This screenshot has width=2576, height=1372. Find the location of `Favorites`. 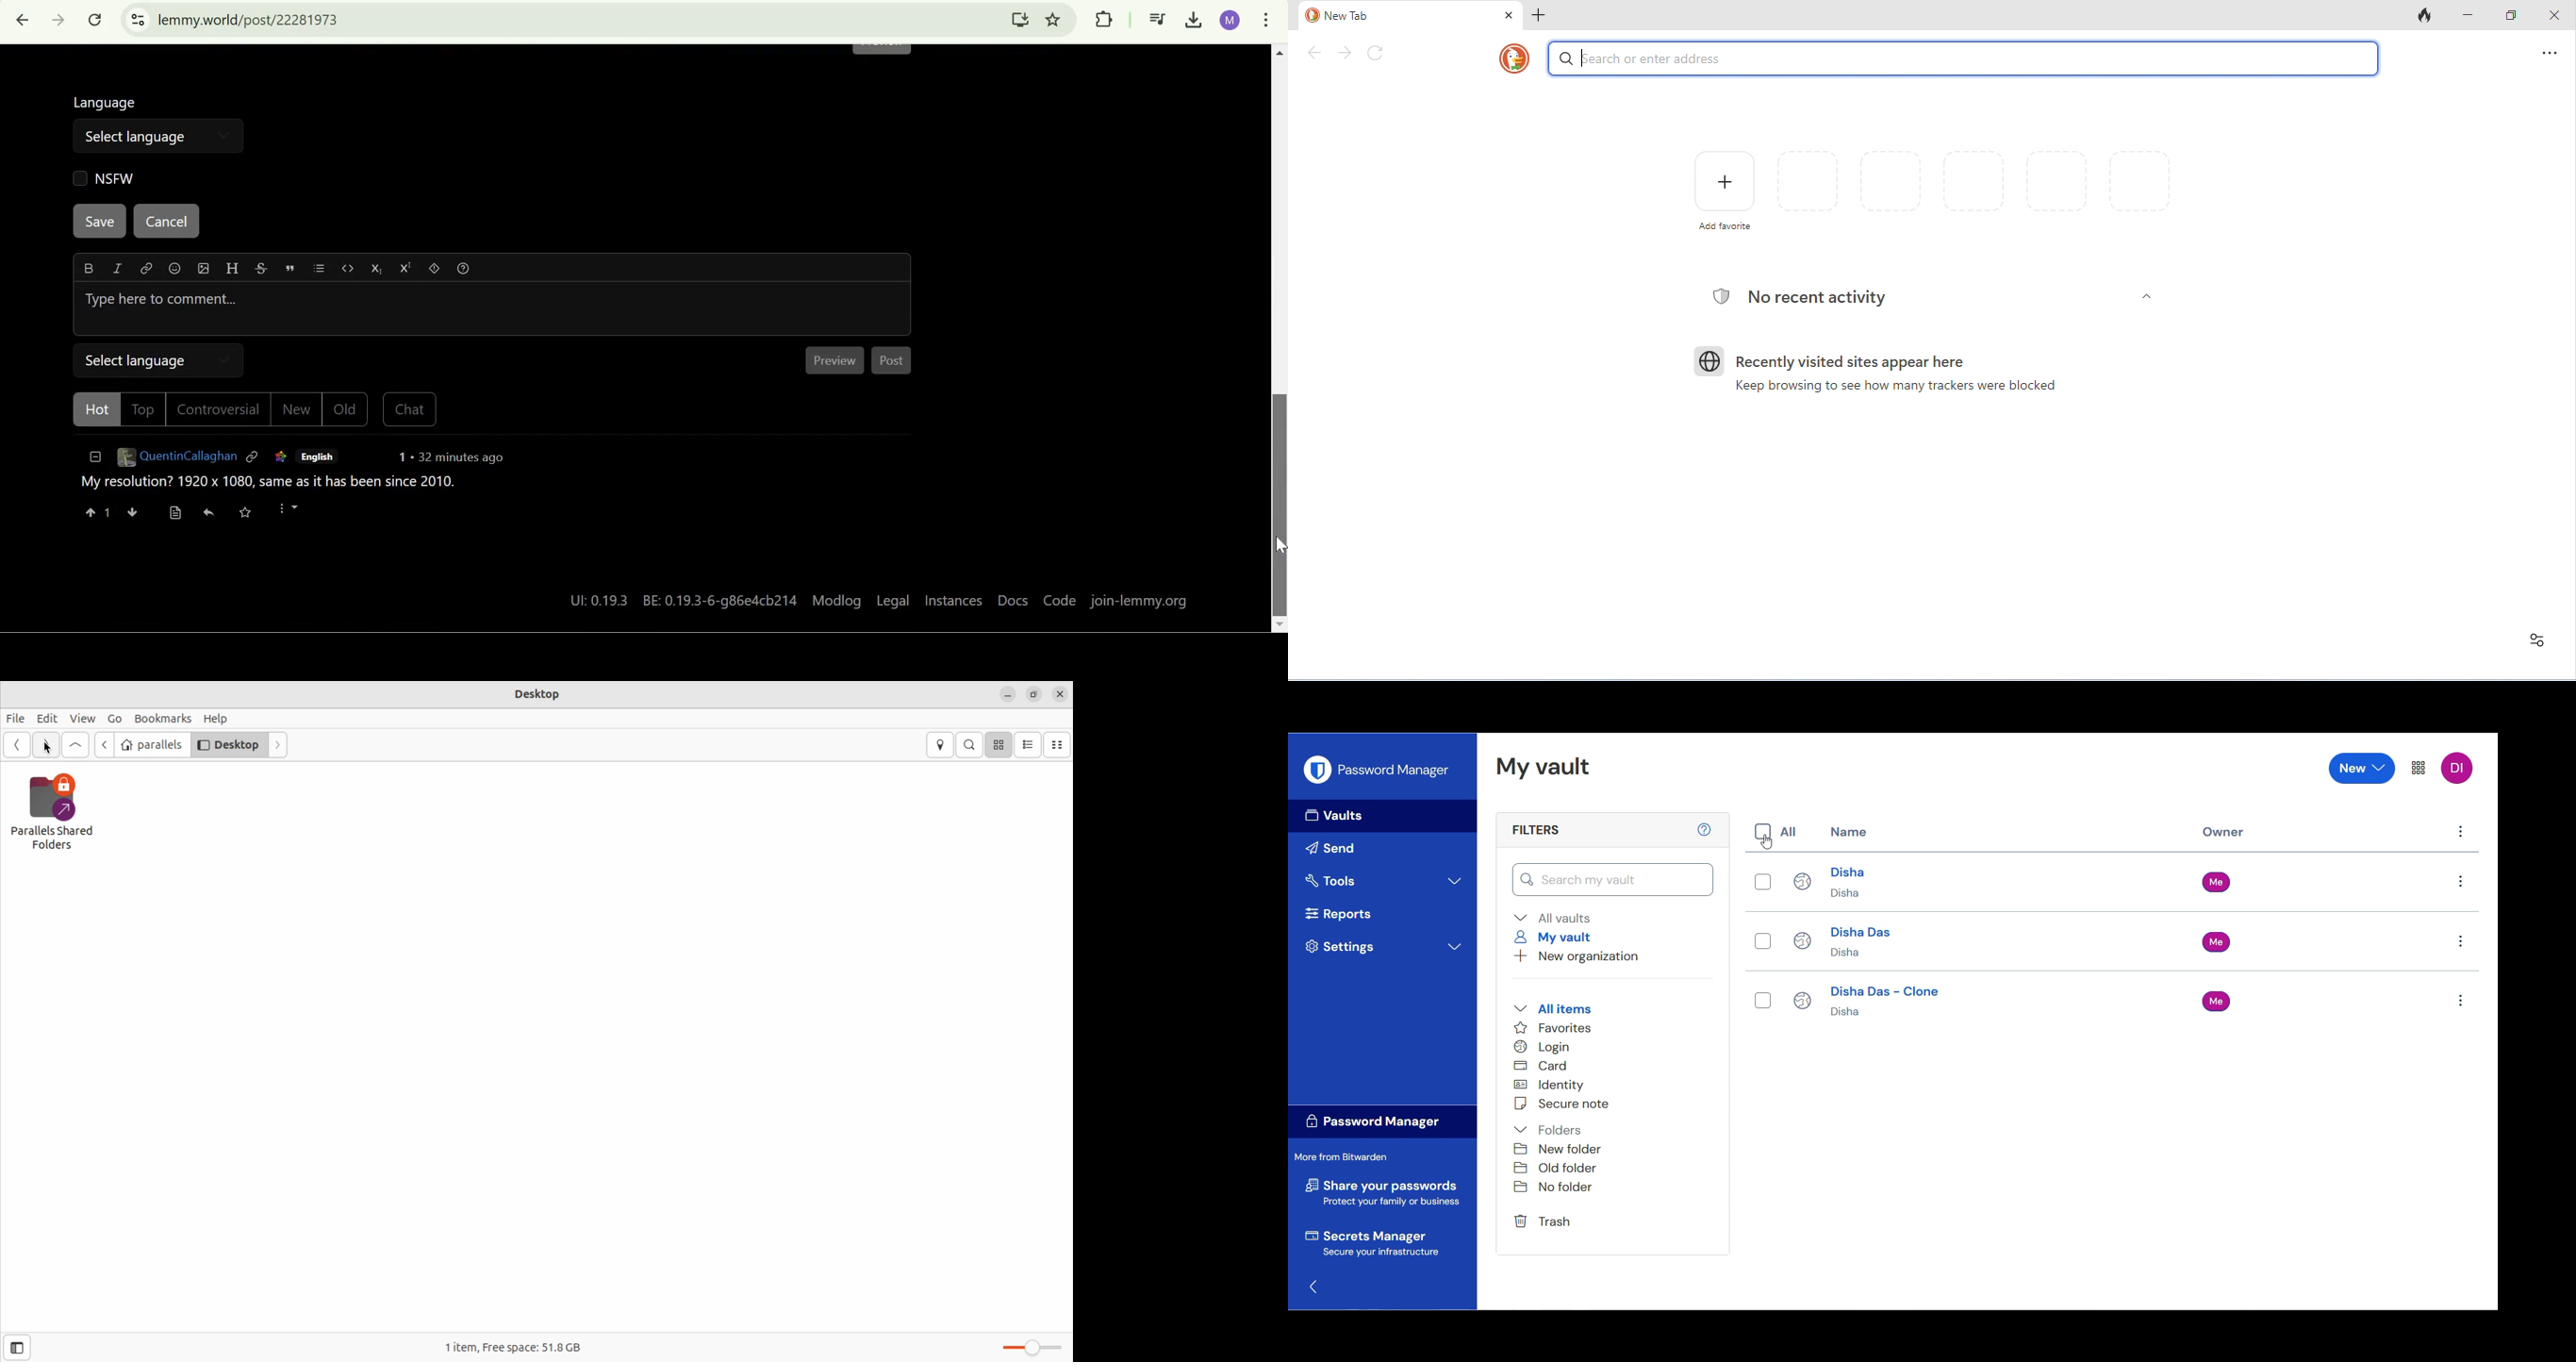

Favorites is located at coordinates (1553, 1028).